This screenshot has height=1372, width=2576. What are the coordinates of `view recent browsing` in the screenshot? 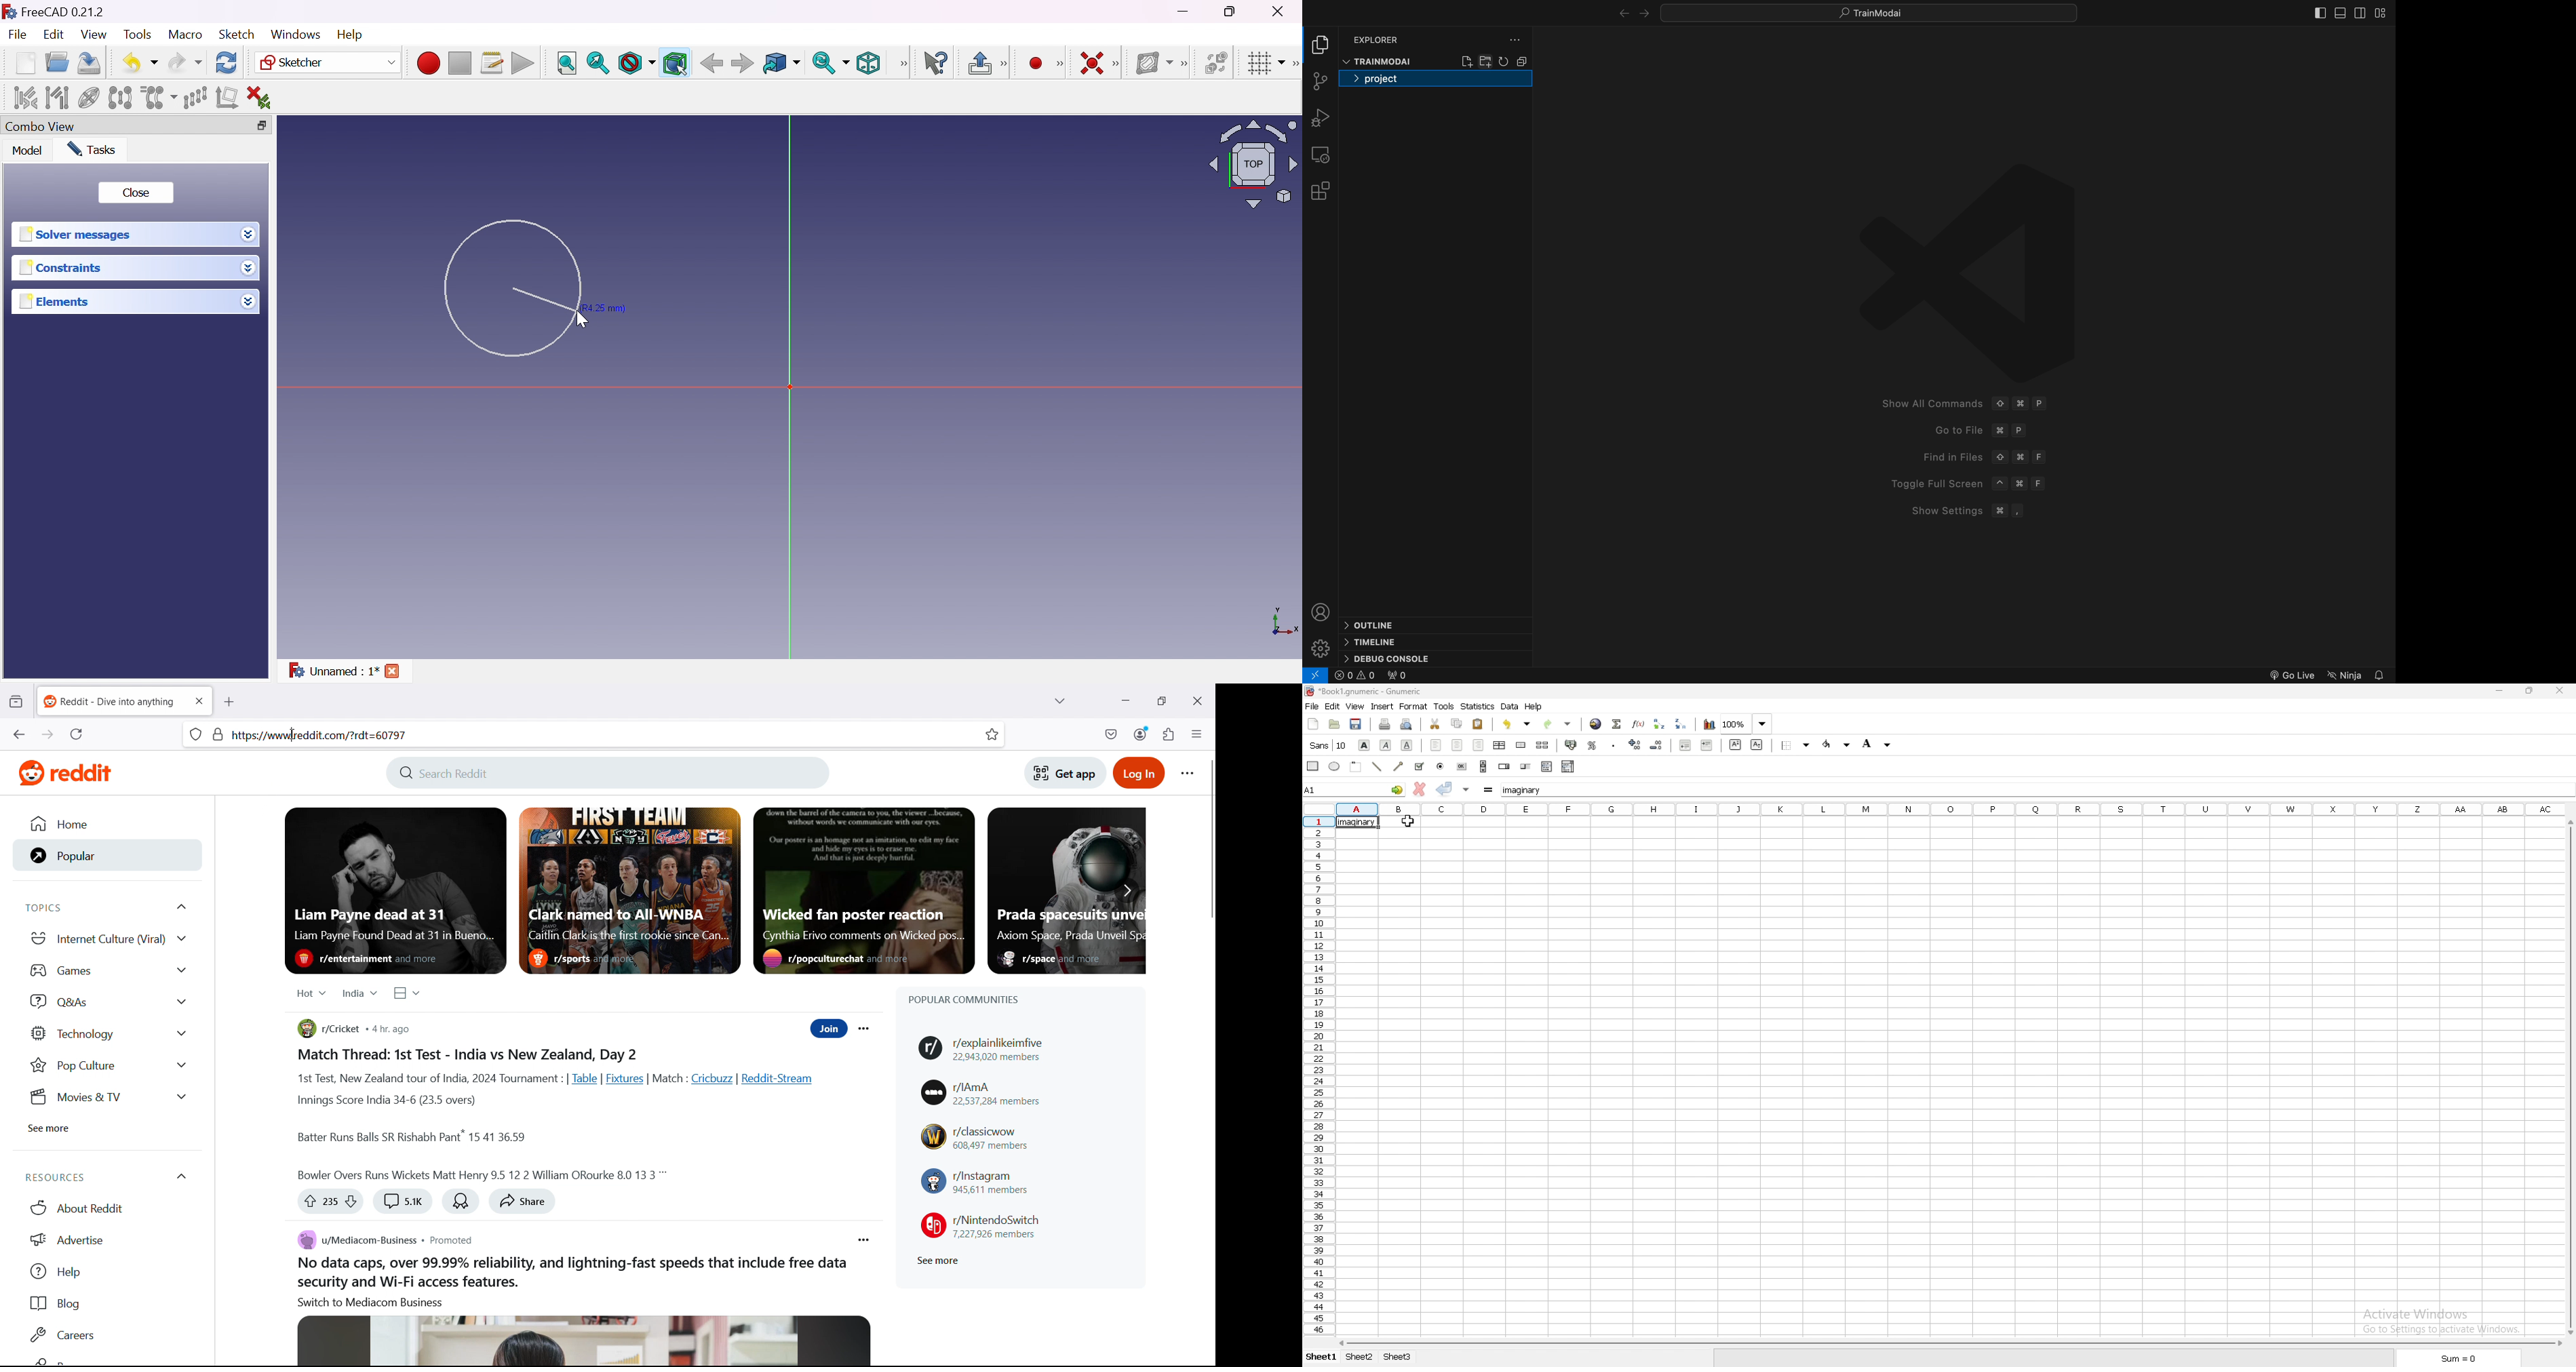 It's located at (17, 701).